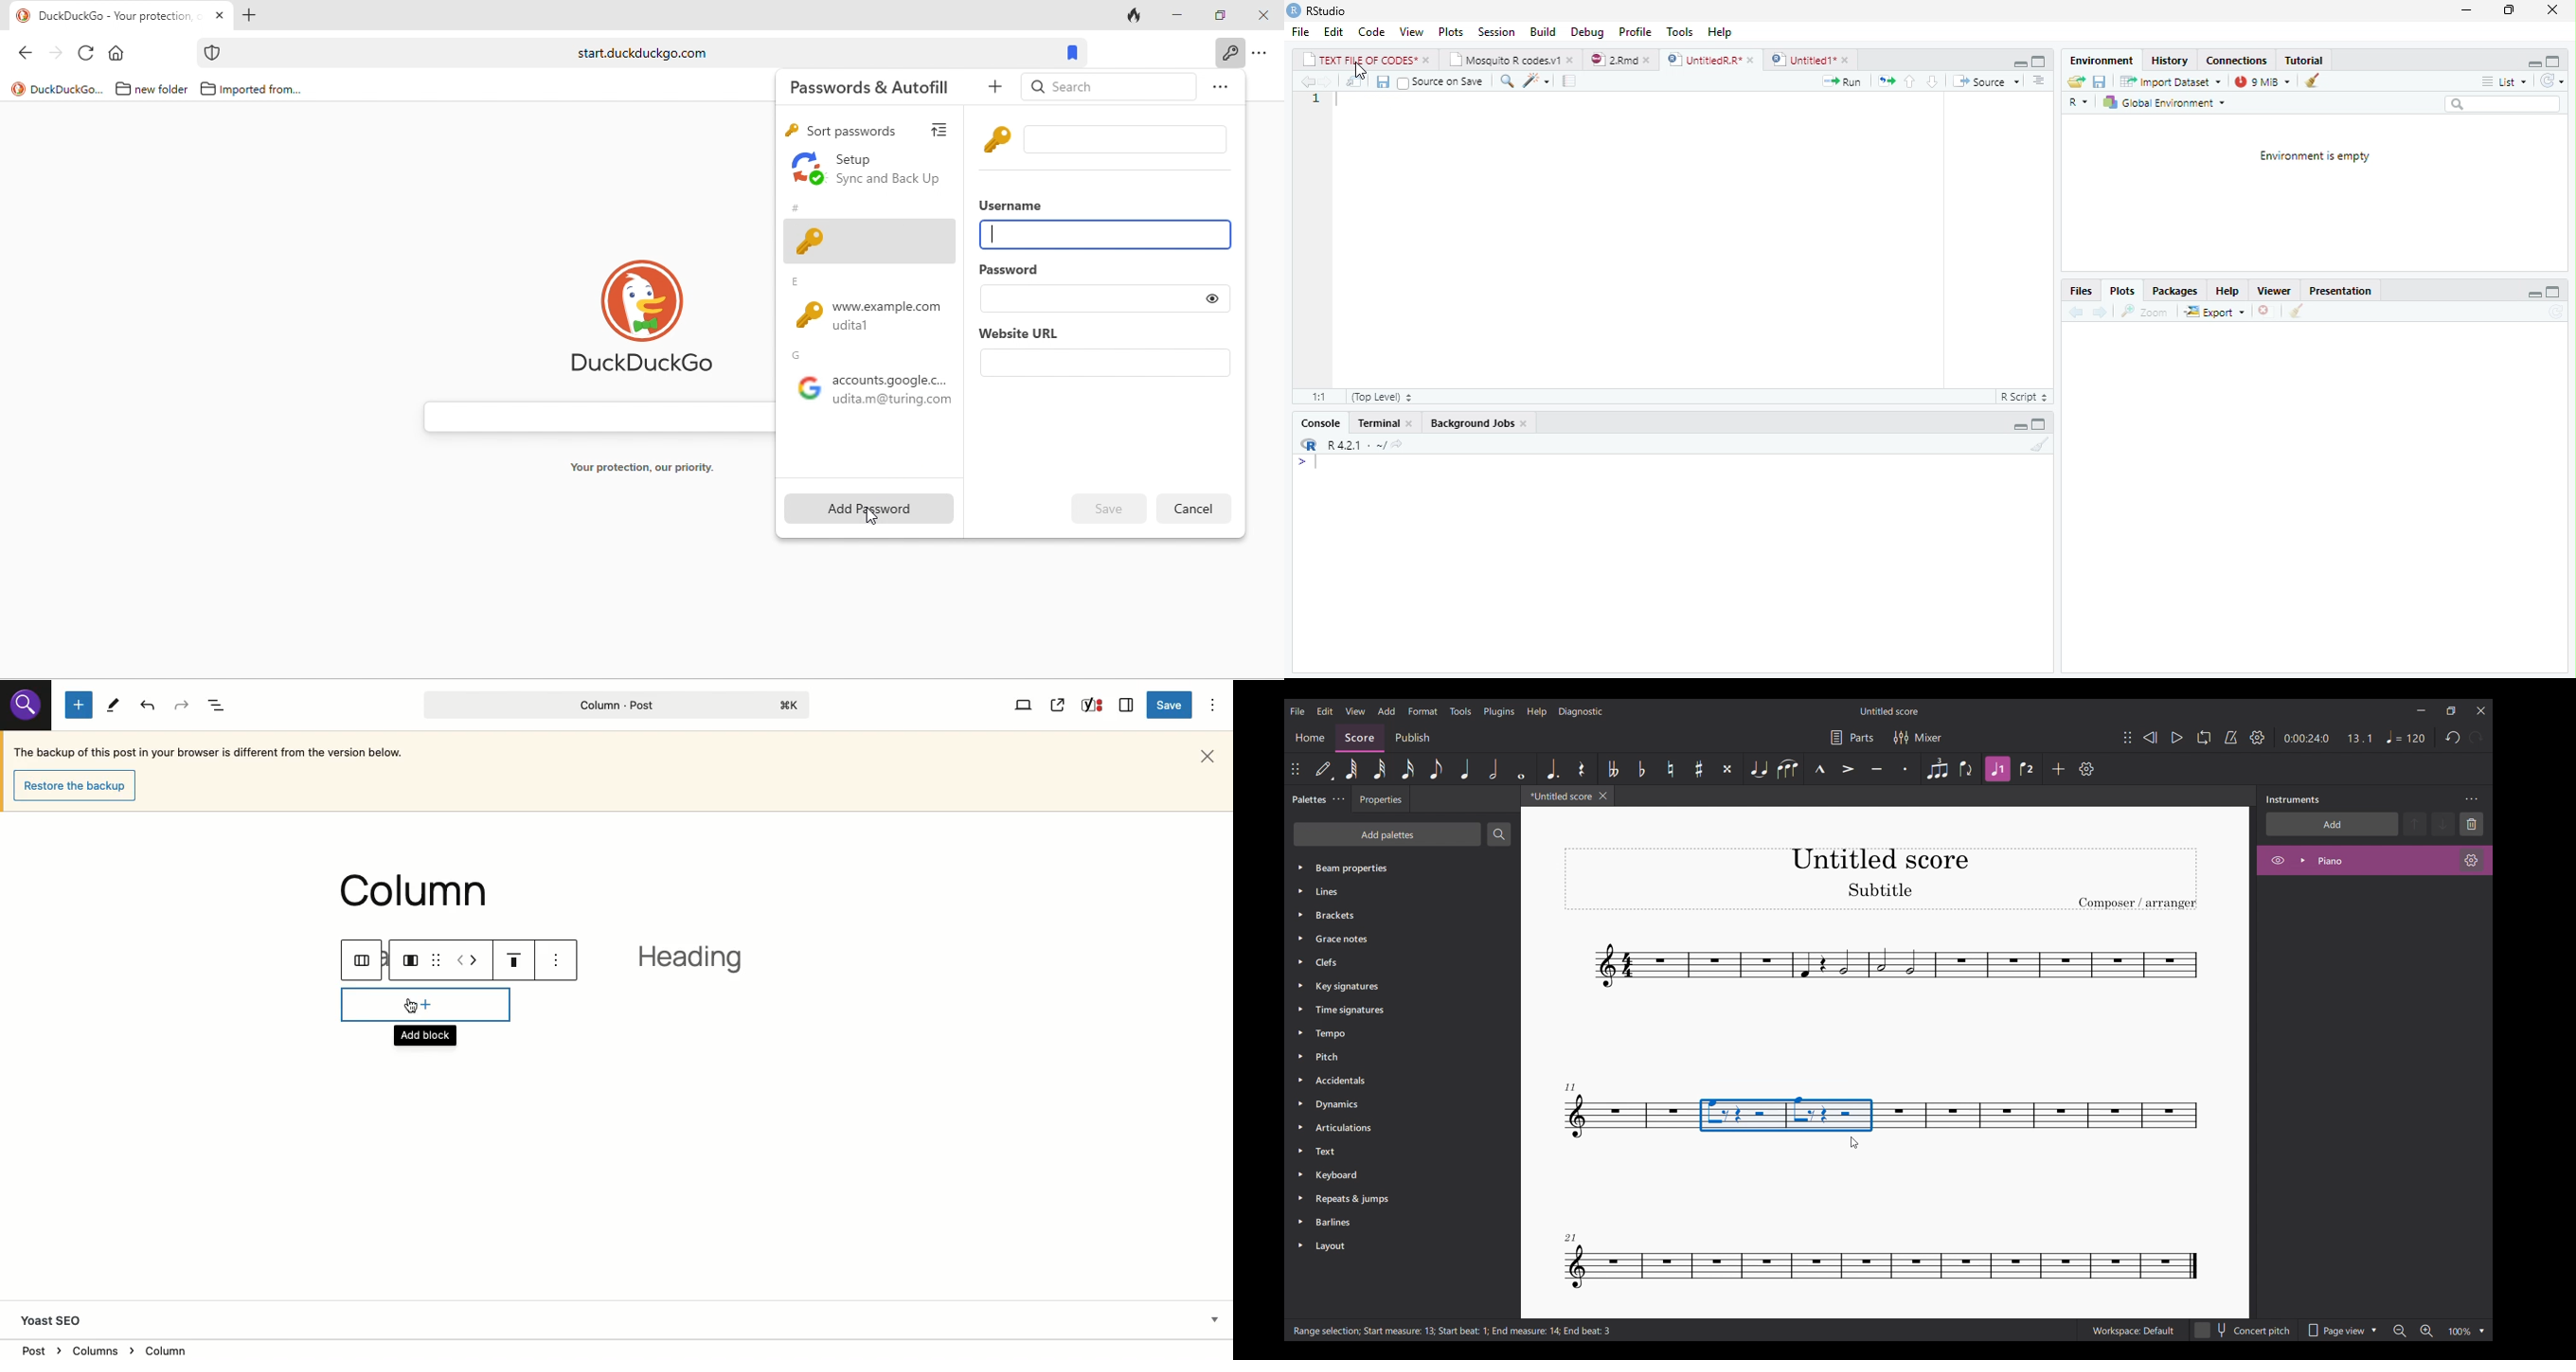 The height and width of the screenshot is (1372, 2576). I want to click on website url input box, so click(1107, 364).